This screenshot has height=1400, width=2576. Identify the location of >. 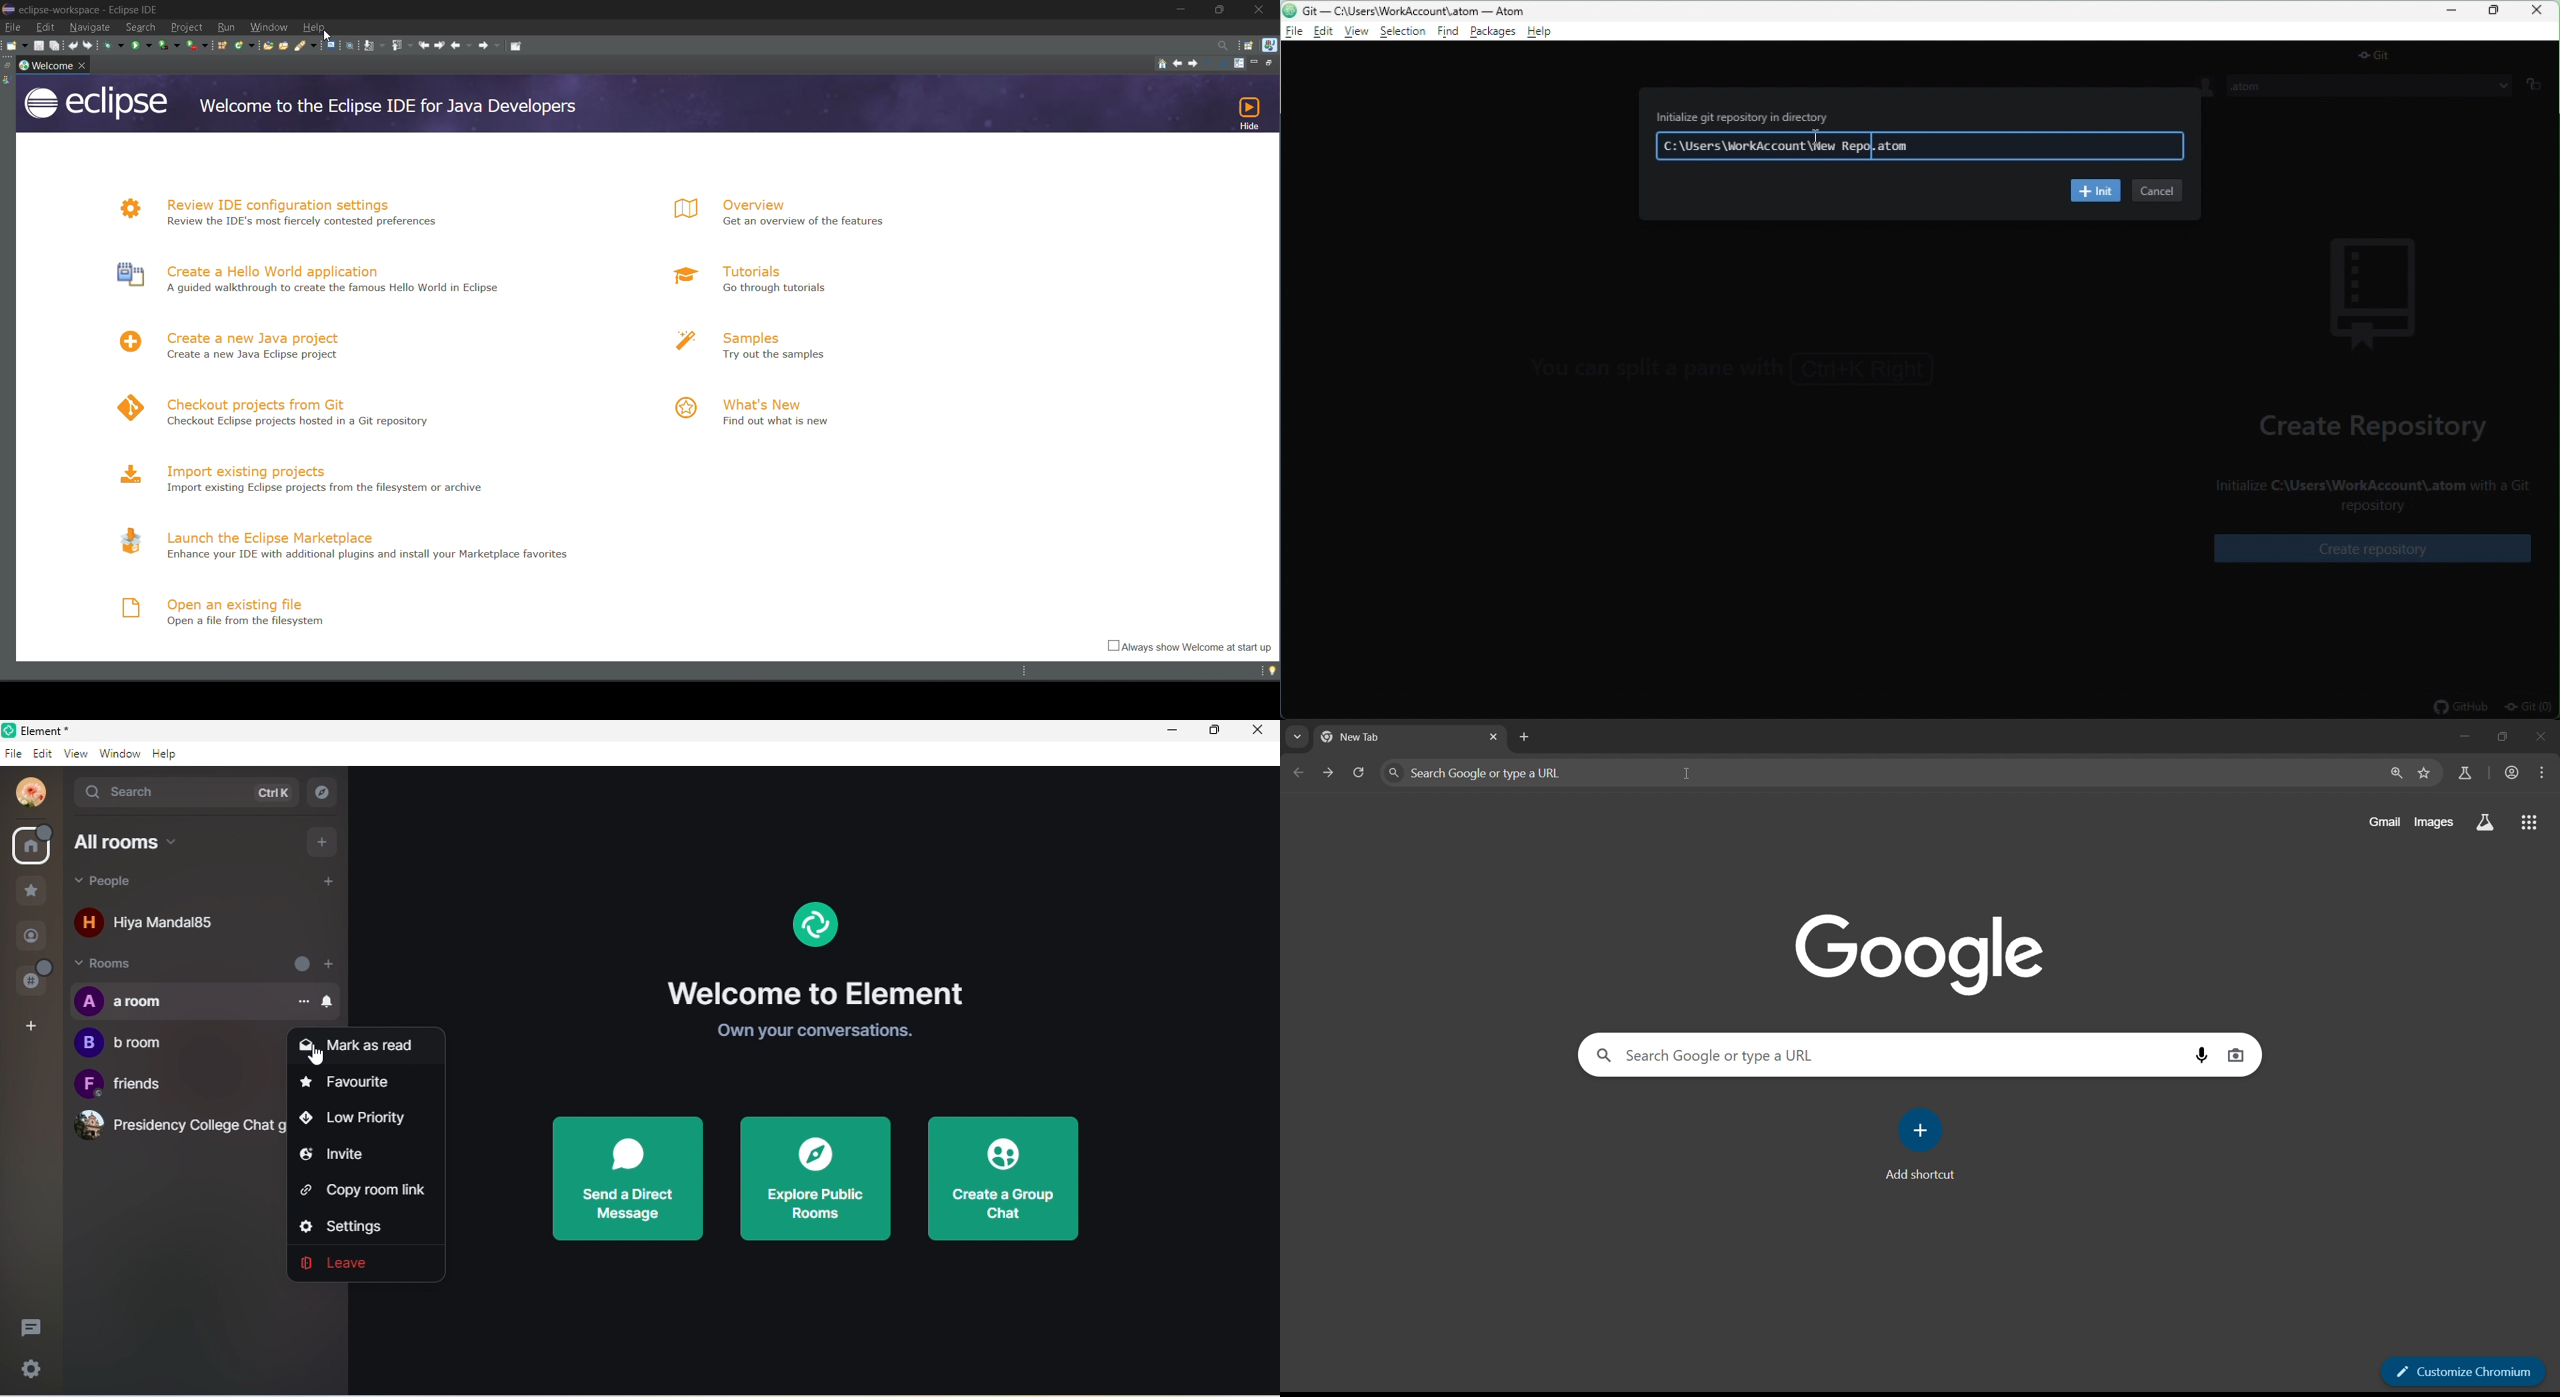
(2179, 369).